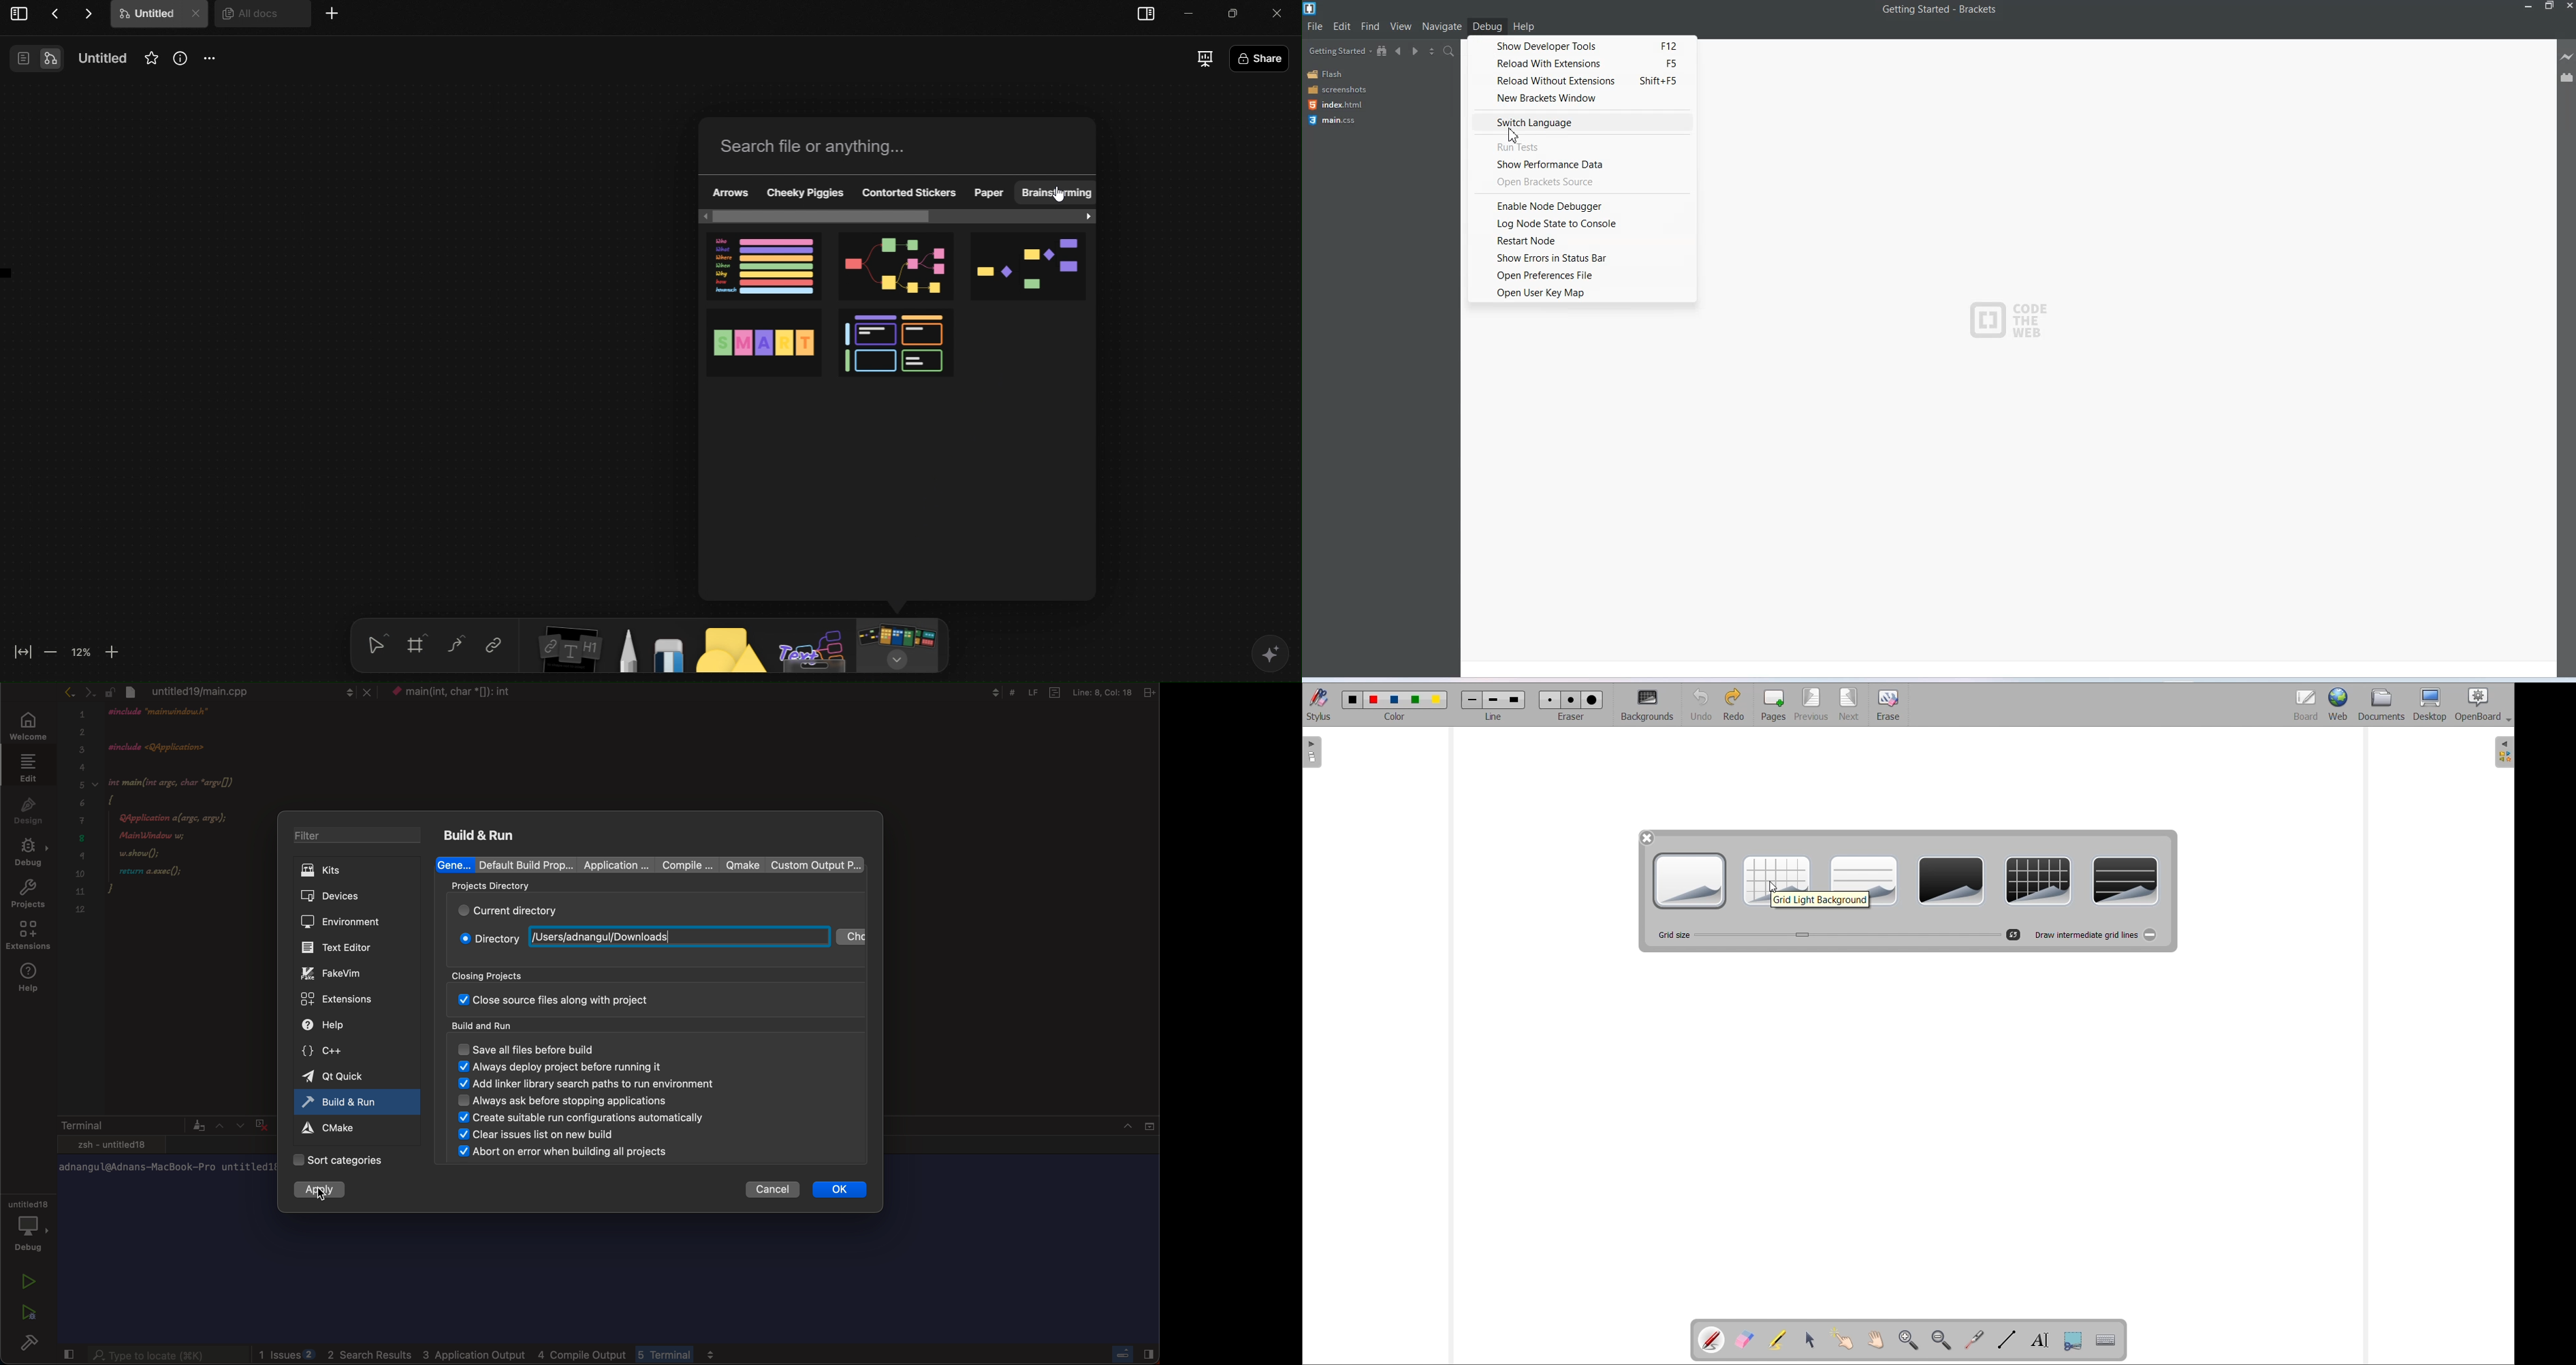  What do you see at coordinates (2527, 7) in the screenshot?
I see `minimize` at bounding box center [2527, 7].